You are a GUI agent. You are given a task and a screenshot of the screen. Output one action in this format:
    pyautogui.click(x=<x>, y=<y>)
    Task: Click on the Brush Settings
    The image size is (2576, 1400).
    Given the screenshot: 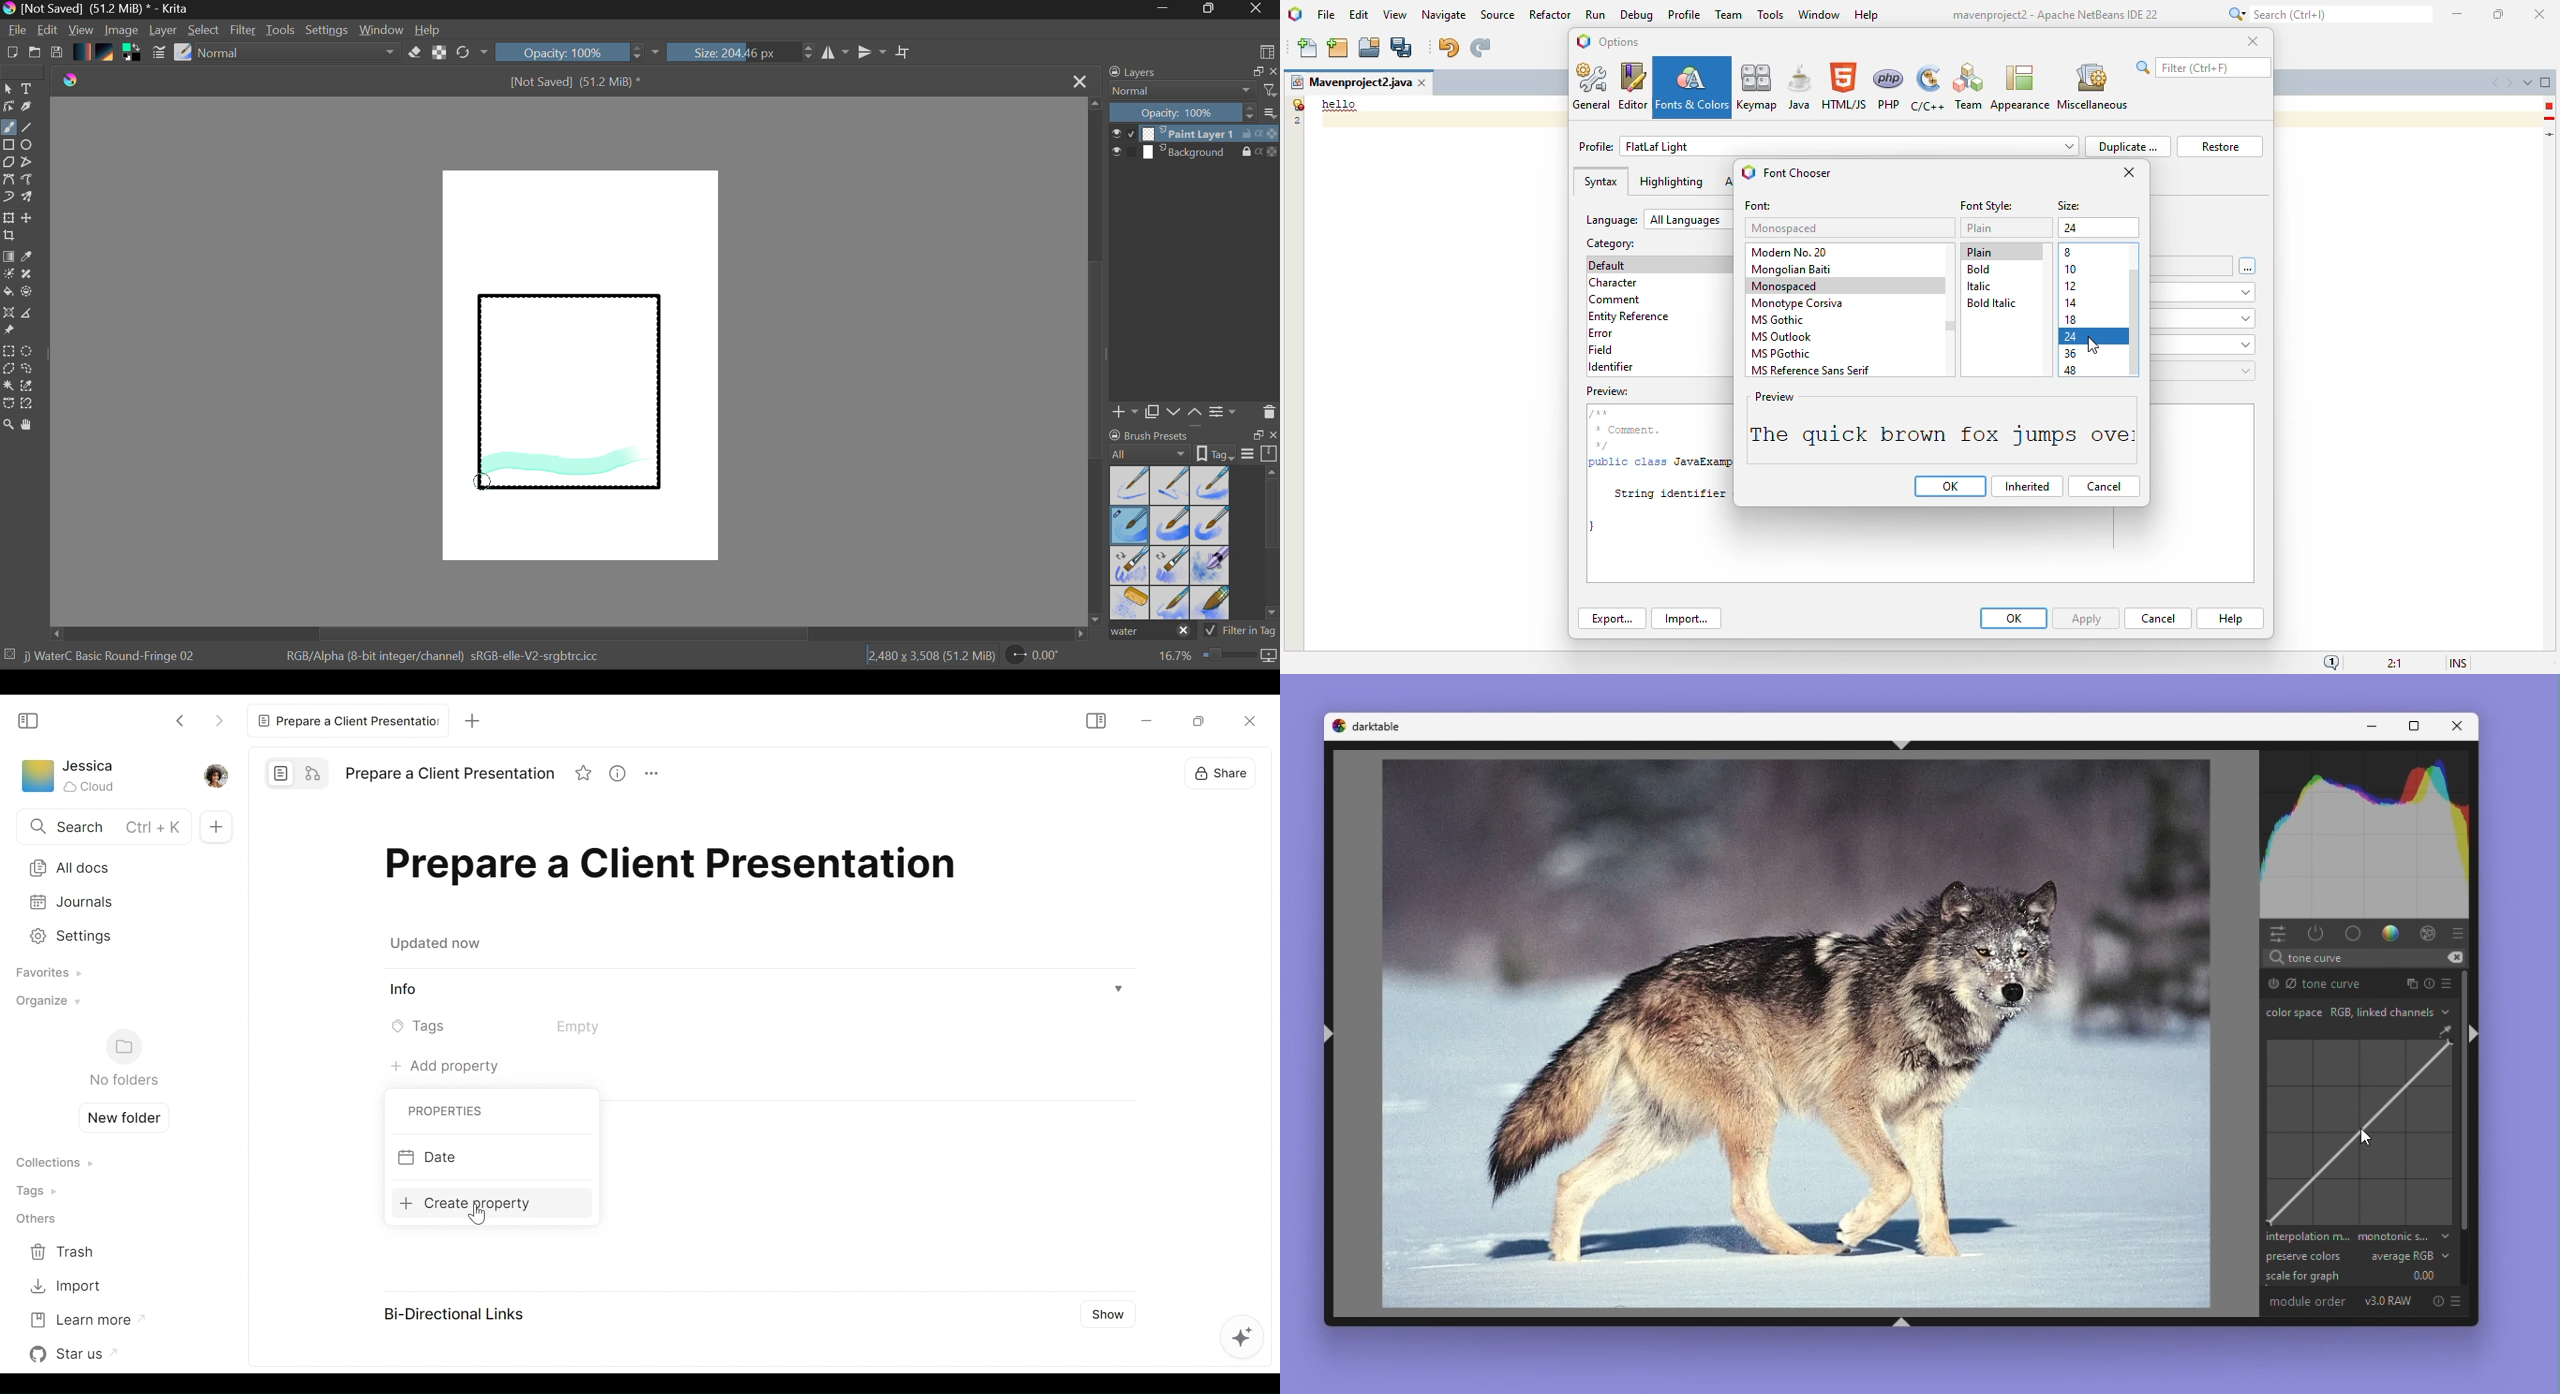 What is the action you would take?
    pyautogui.click(x=157, y=53)
    